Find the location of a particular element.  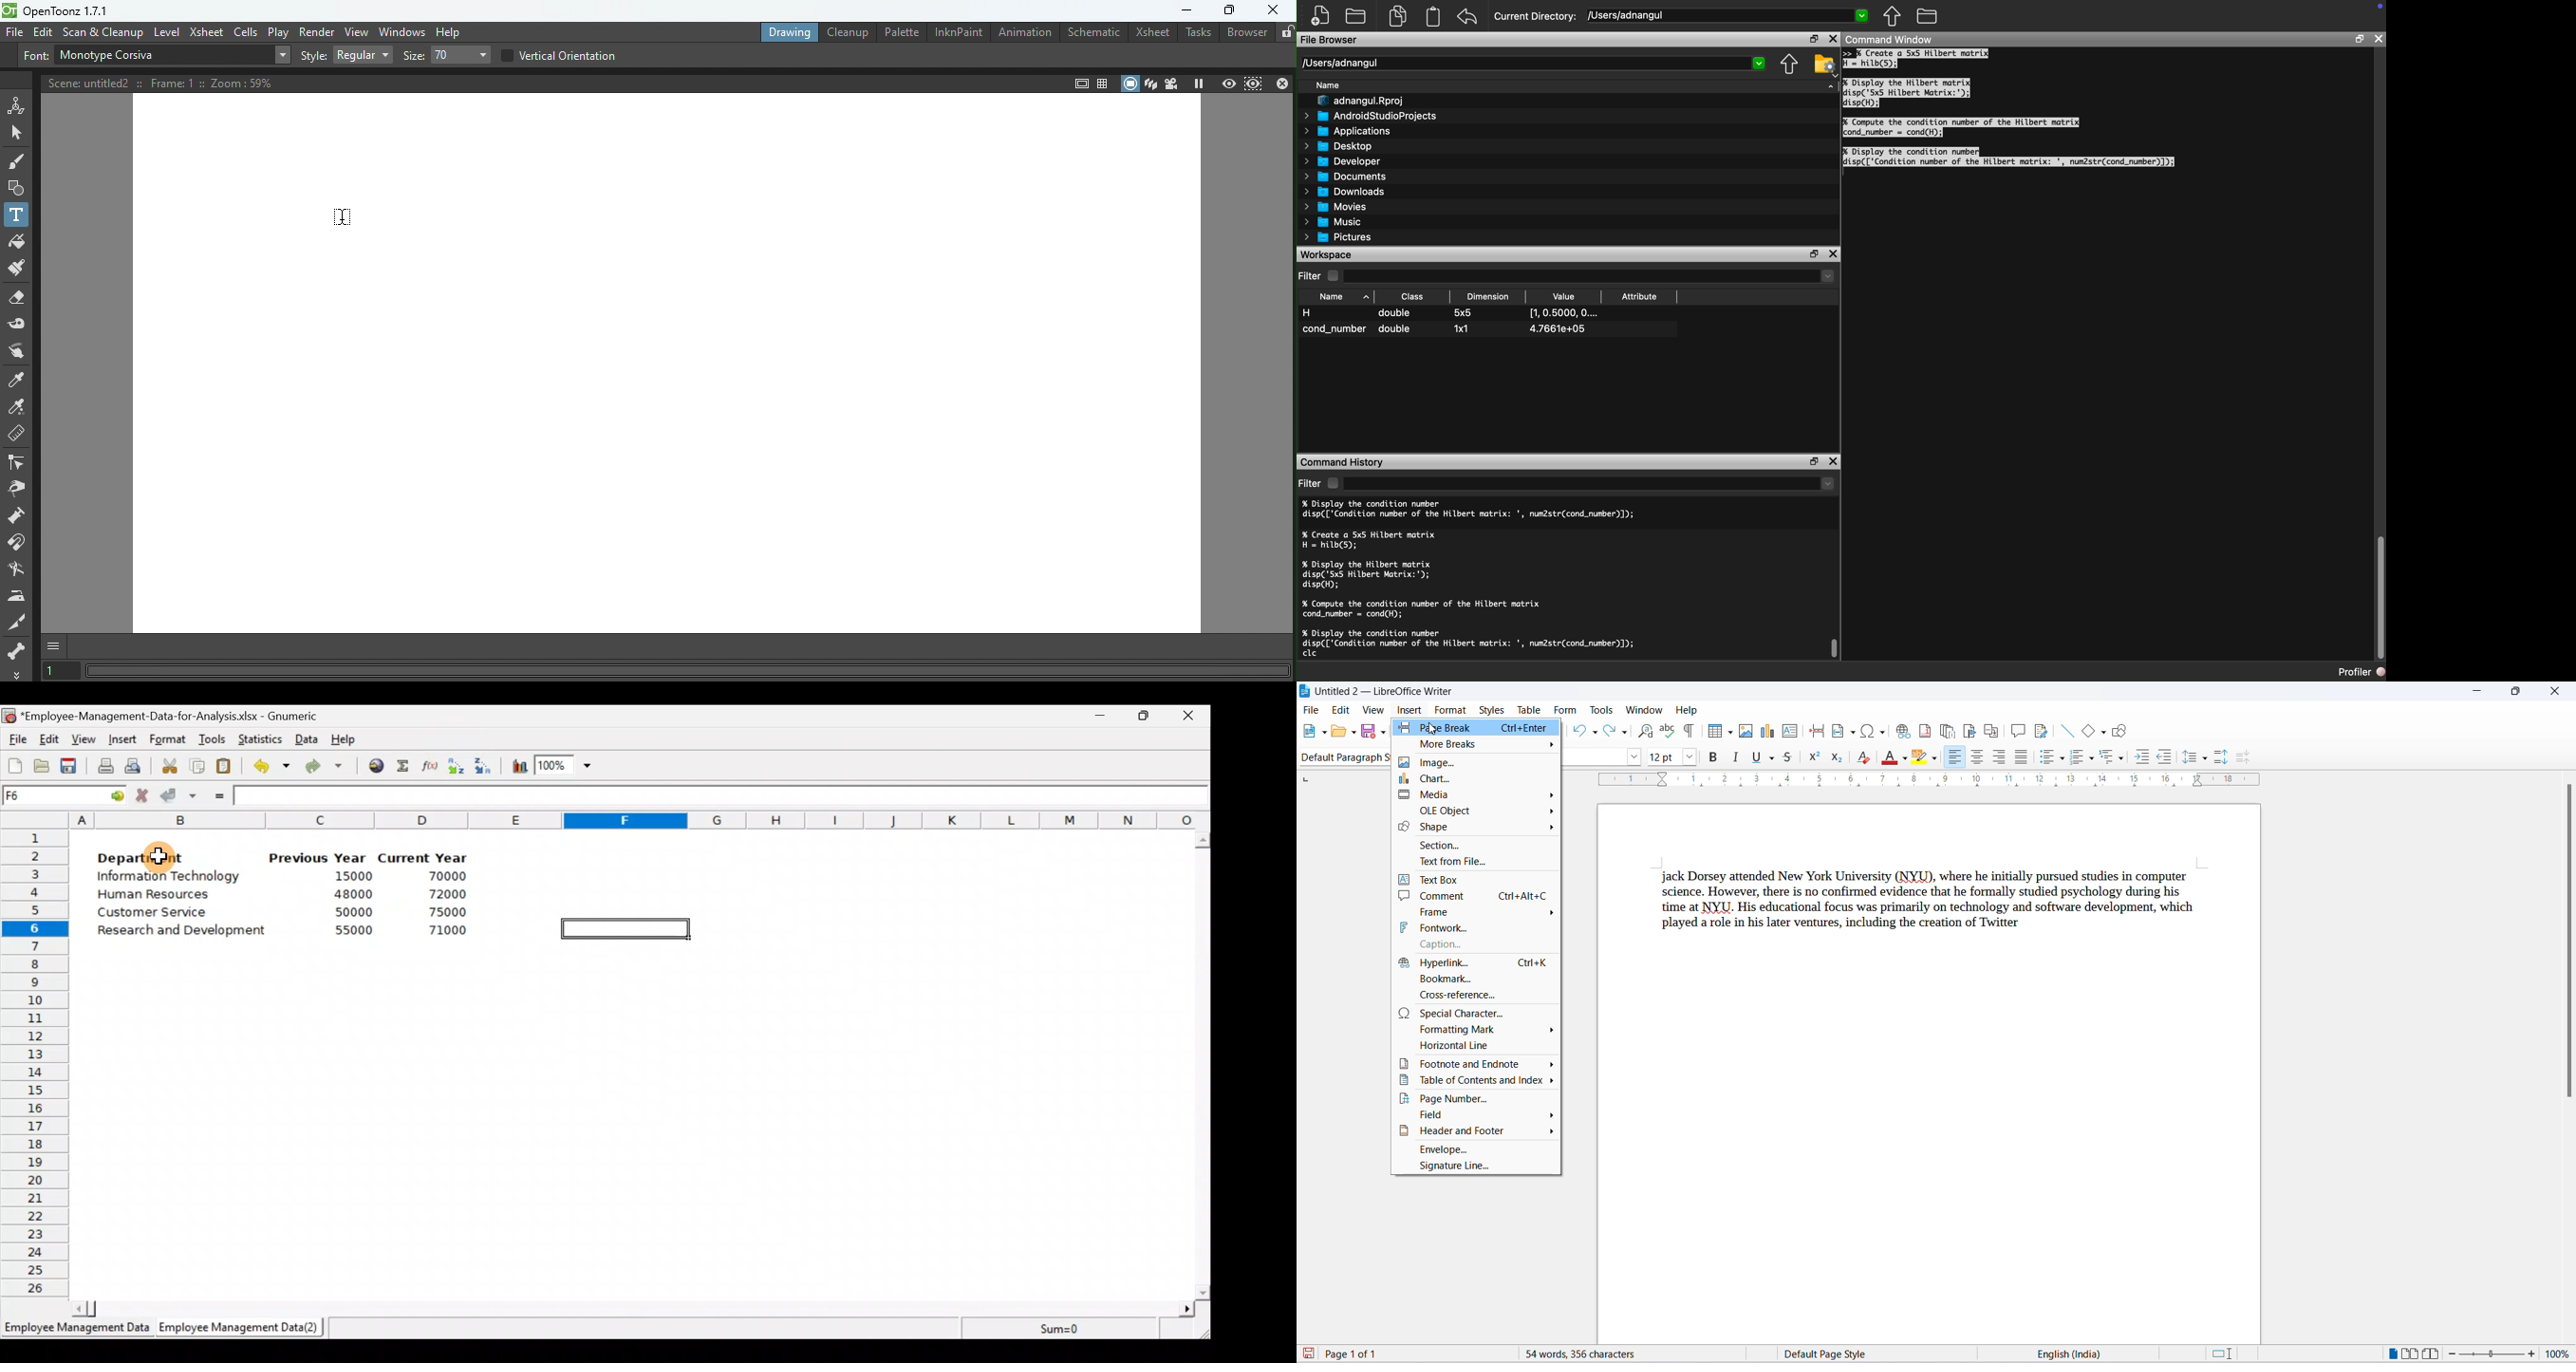

decrease zoom is located at coordinates (2457, 1354).